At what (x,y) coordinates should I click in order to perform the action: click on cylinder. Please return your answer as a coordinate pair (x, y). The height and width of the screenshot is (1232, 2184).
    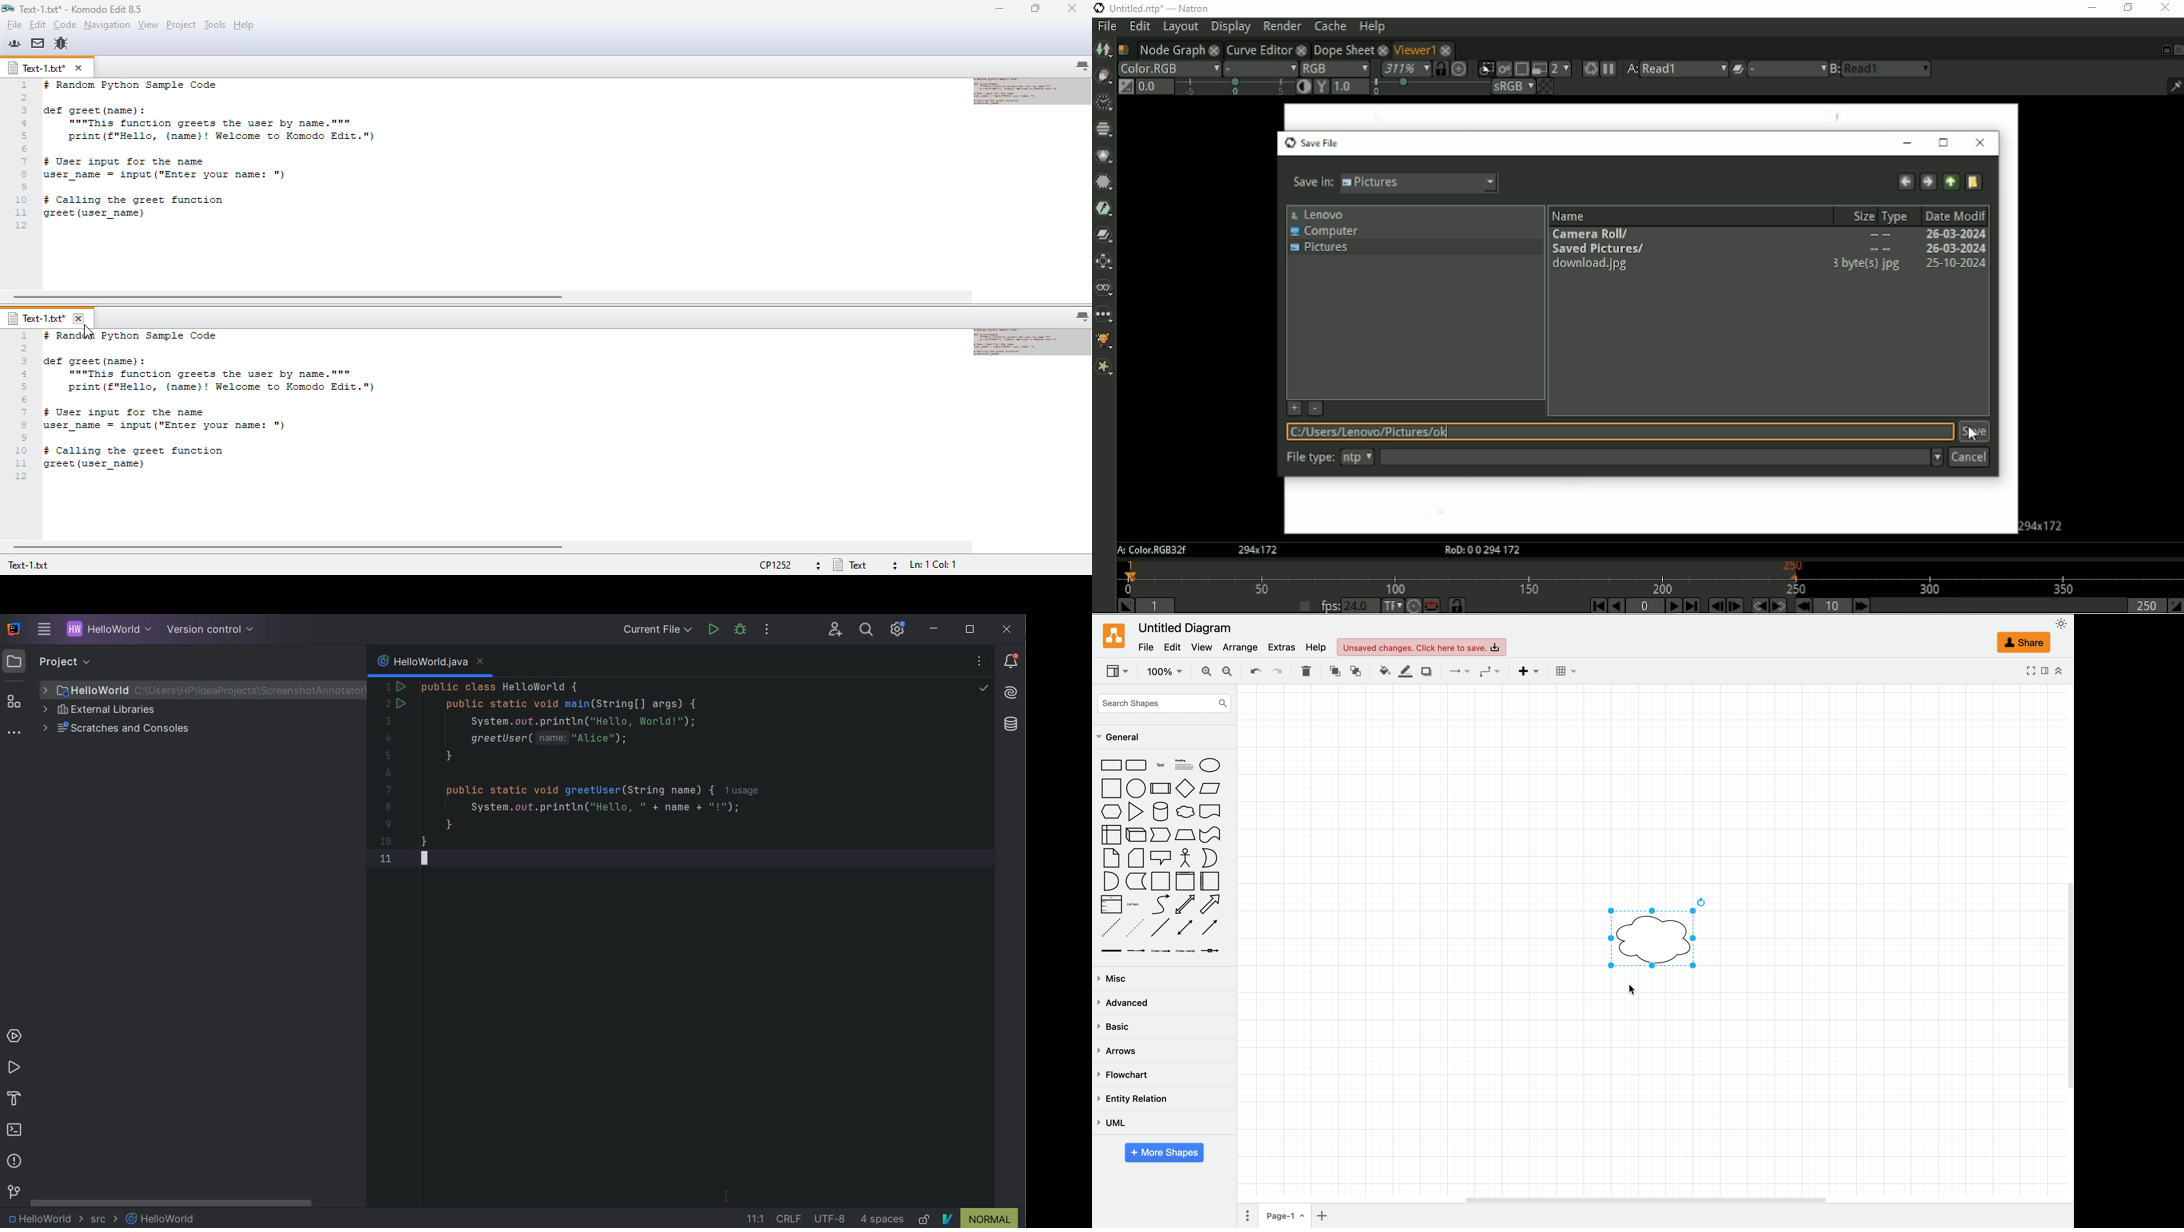
    Looking at the image, I should click on (1159, 812).